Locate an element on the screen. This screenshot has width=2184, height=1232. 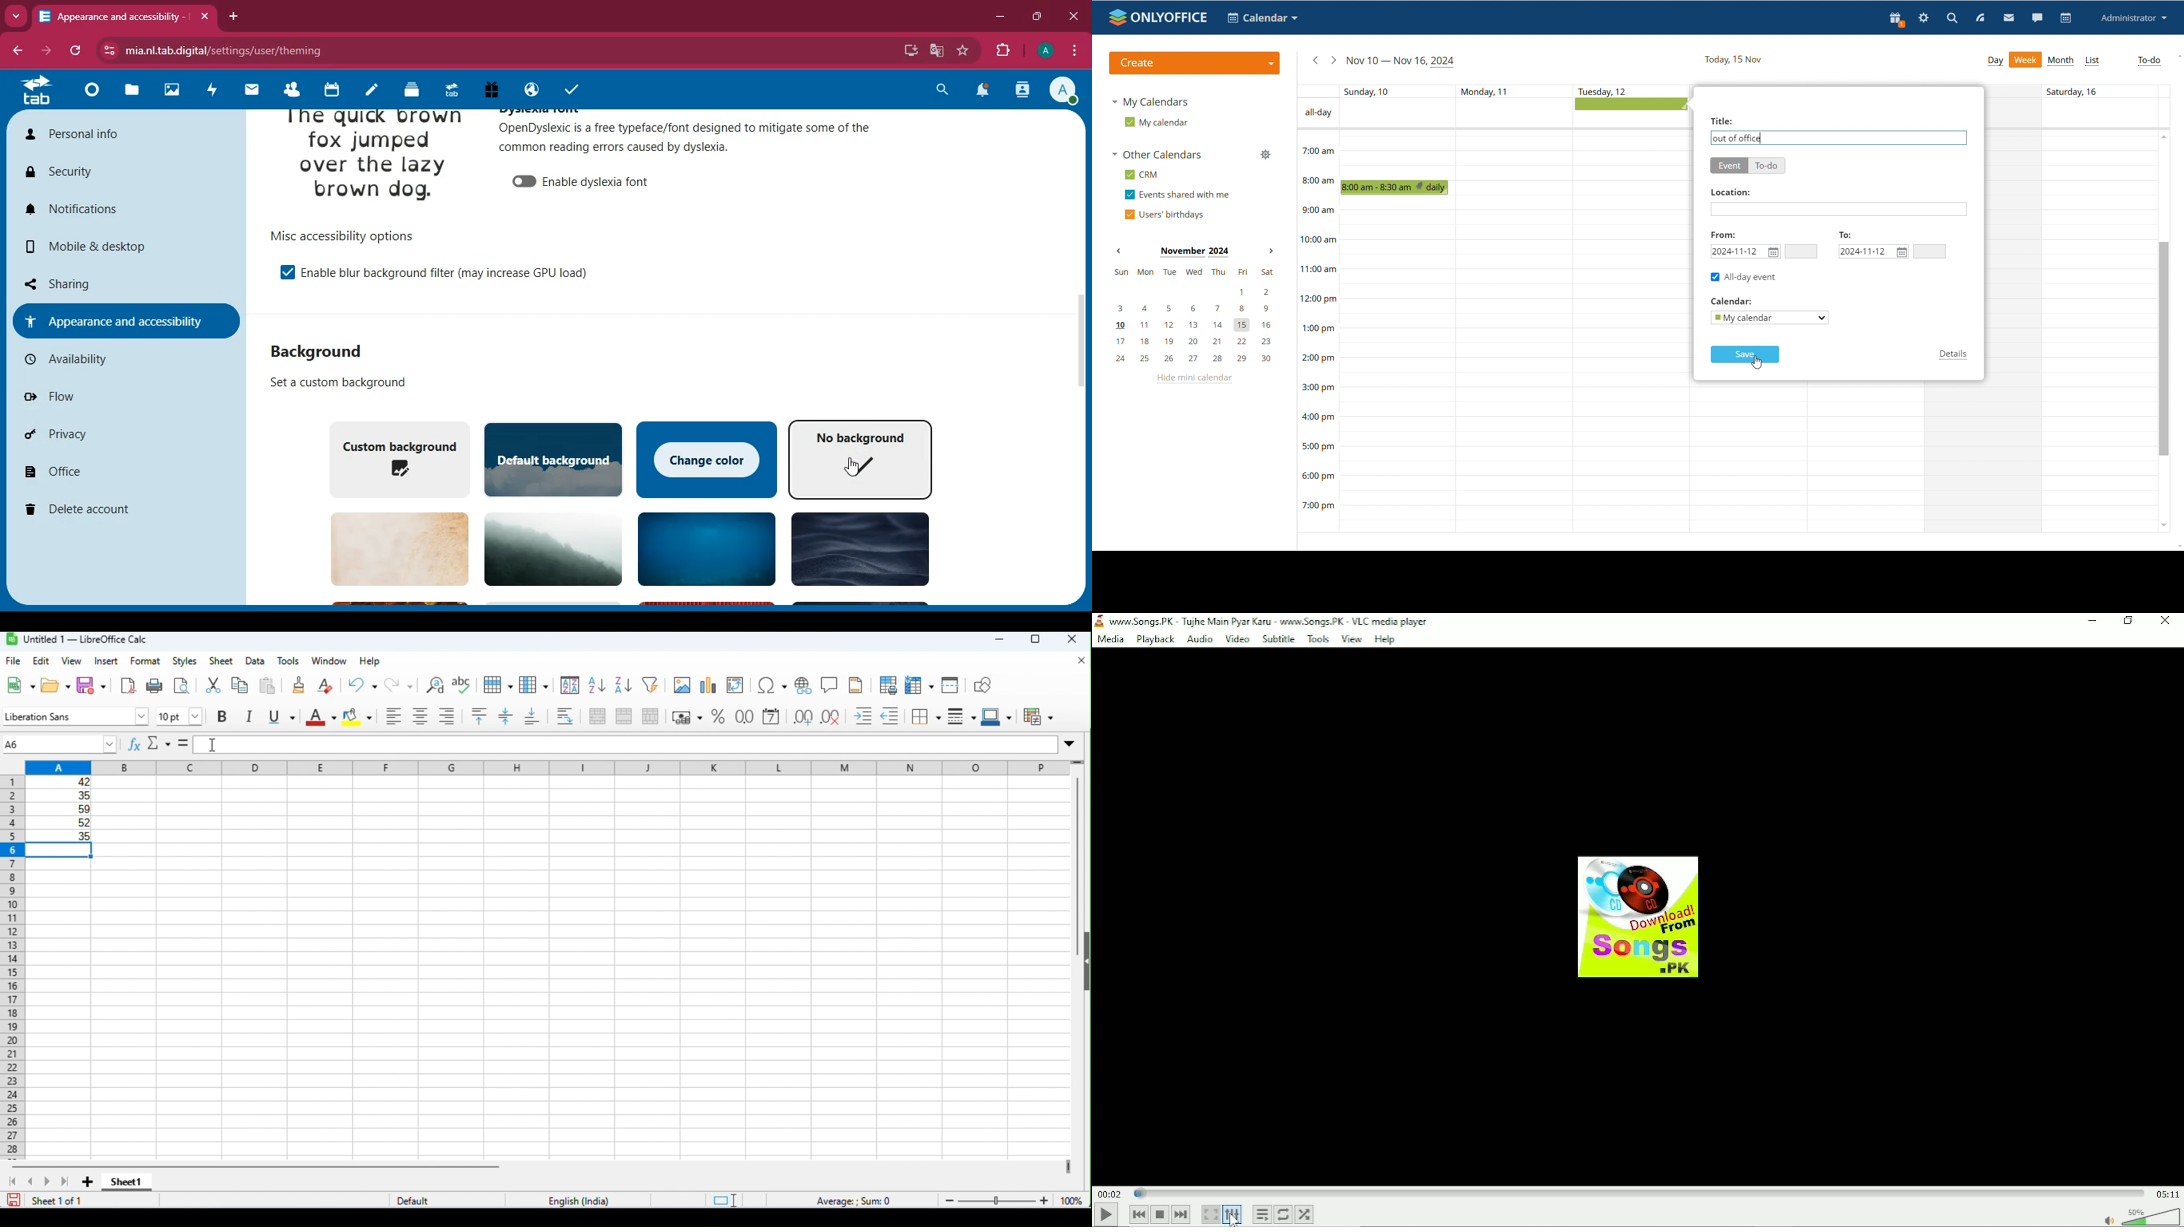
range of cells is located at coordinates (61, 801).